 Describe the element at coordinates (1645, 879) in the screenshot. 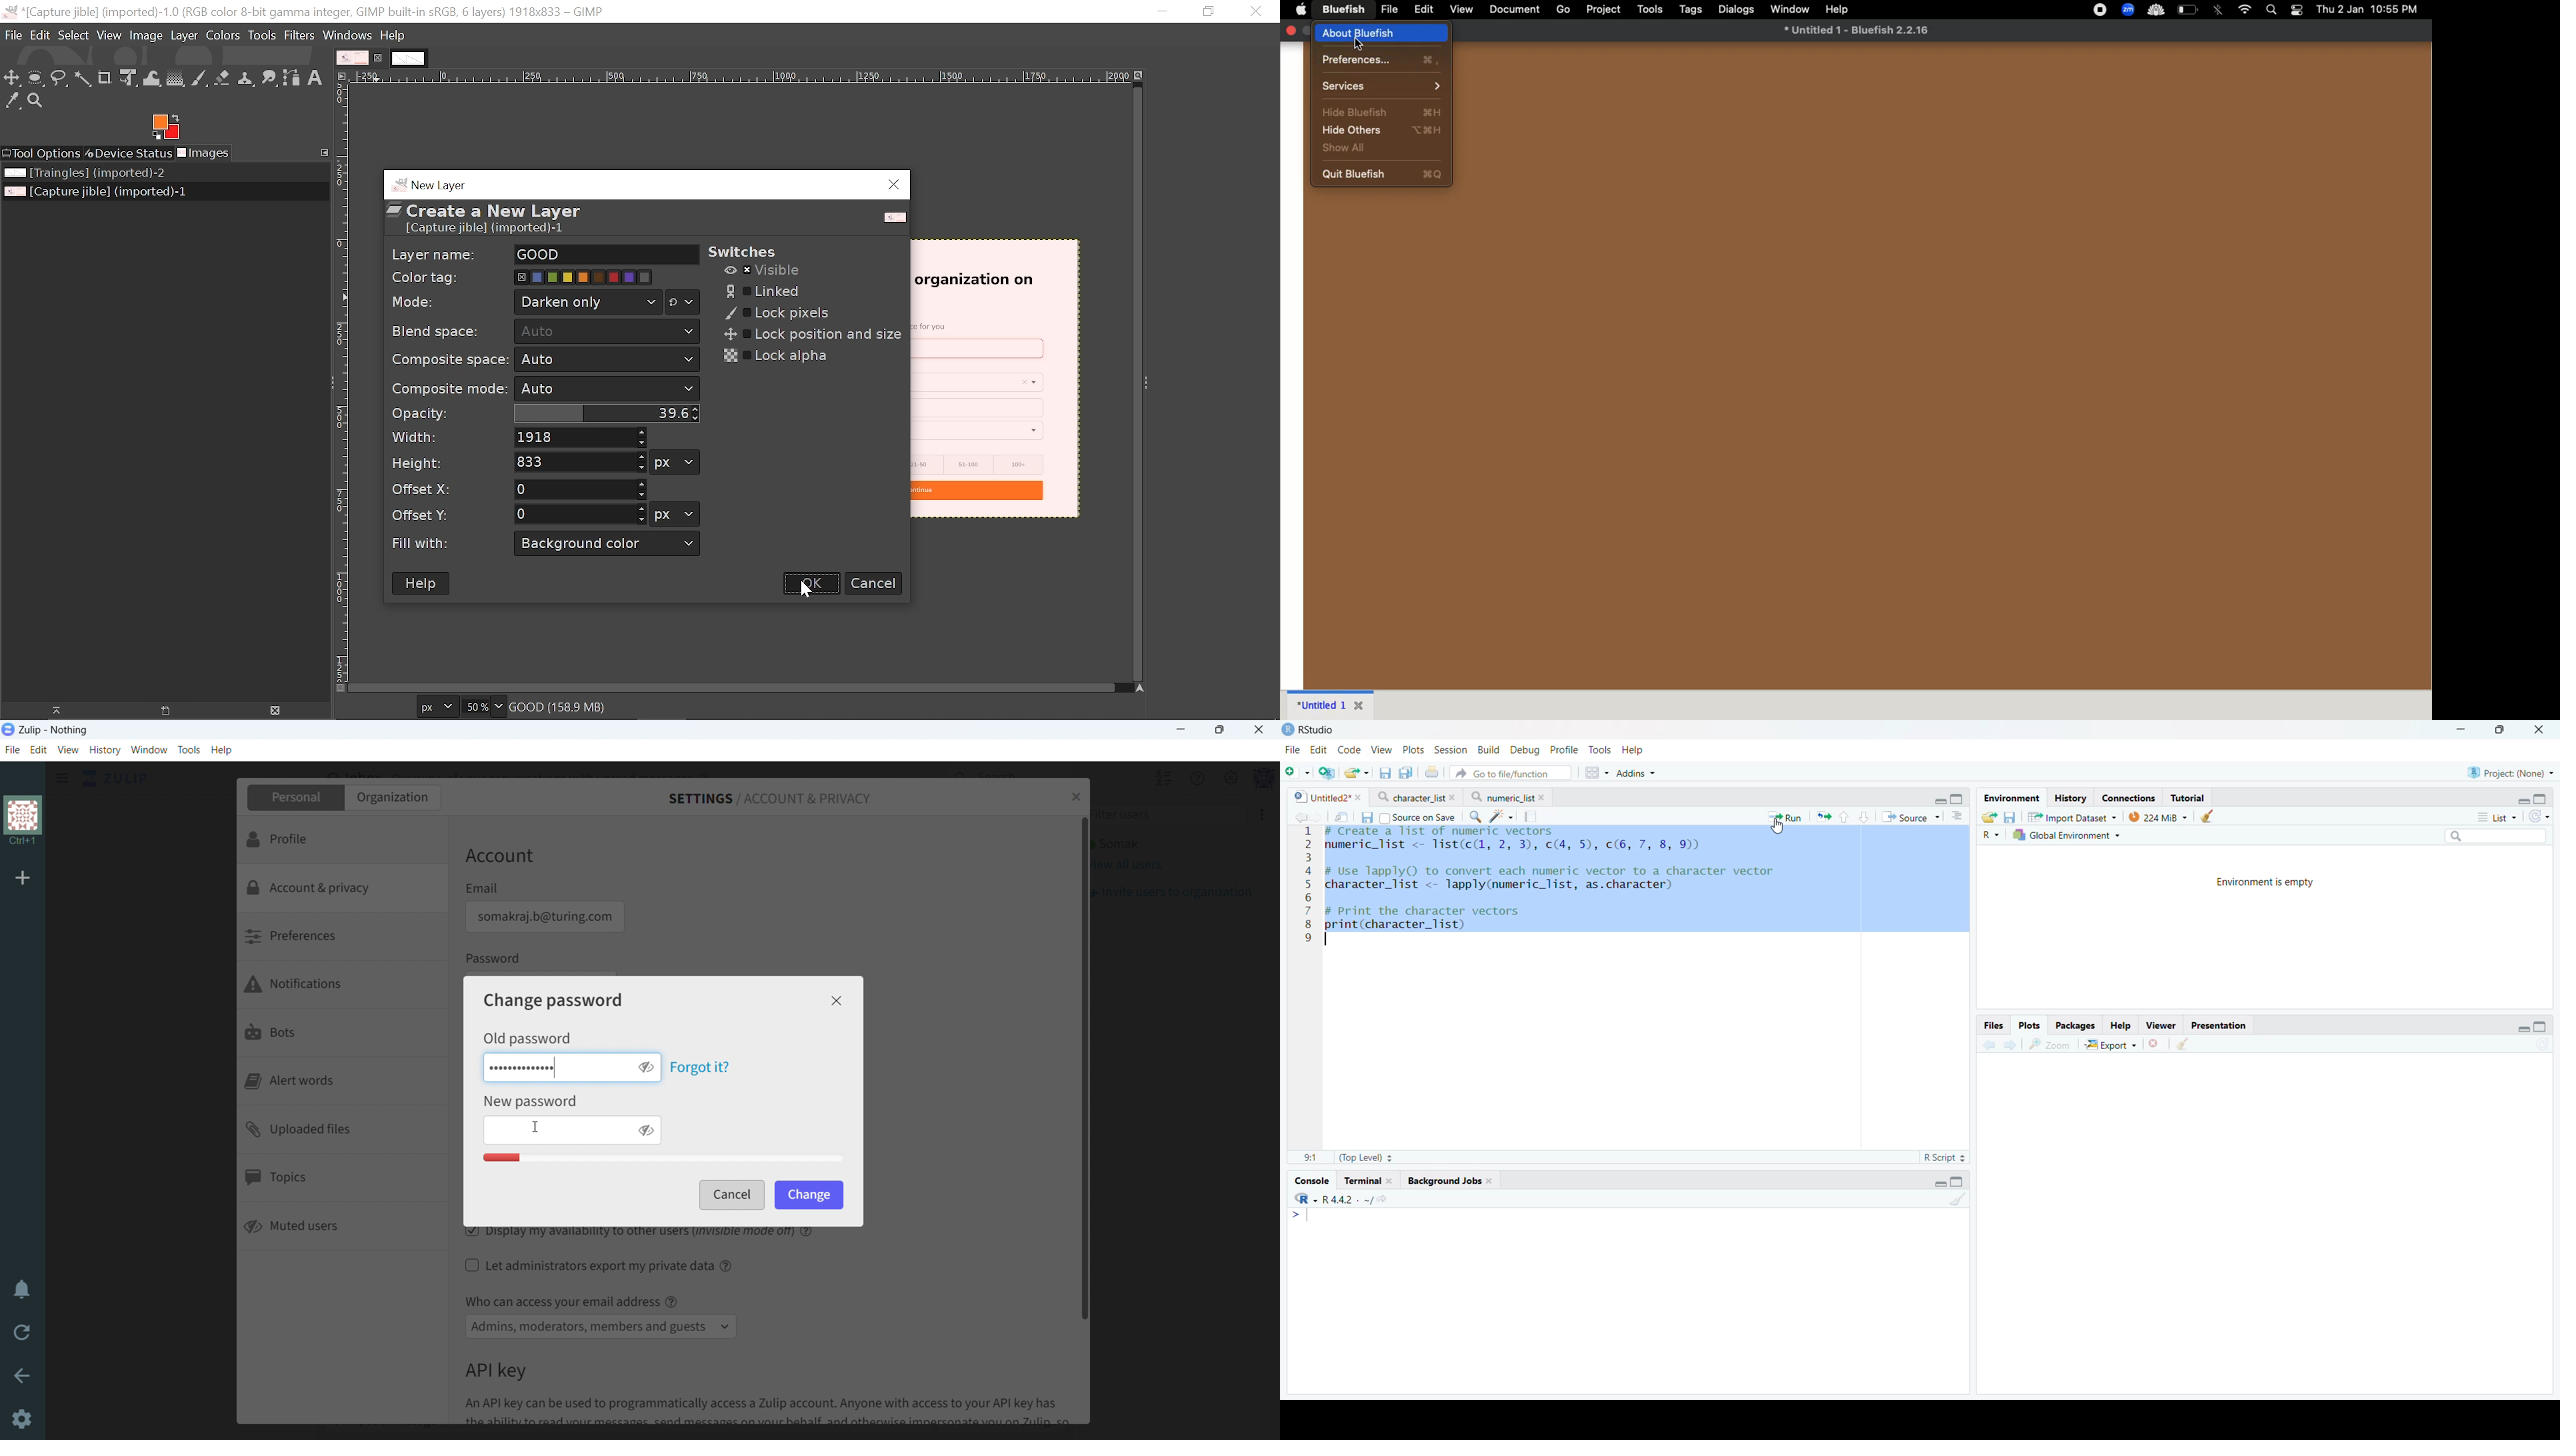

I see `# Create a list of numeric vectors

numeric_list <- list(c(, 2, 3), c(4, 5), c(6, 7, 8, 9)

# Use lapply() to convert each numeric vector to a character vector
character_list <- lapply(numeric_list, as.character)

# Print the character vectors

print(character_Tist)` at that location.